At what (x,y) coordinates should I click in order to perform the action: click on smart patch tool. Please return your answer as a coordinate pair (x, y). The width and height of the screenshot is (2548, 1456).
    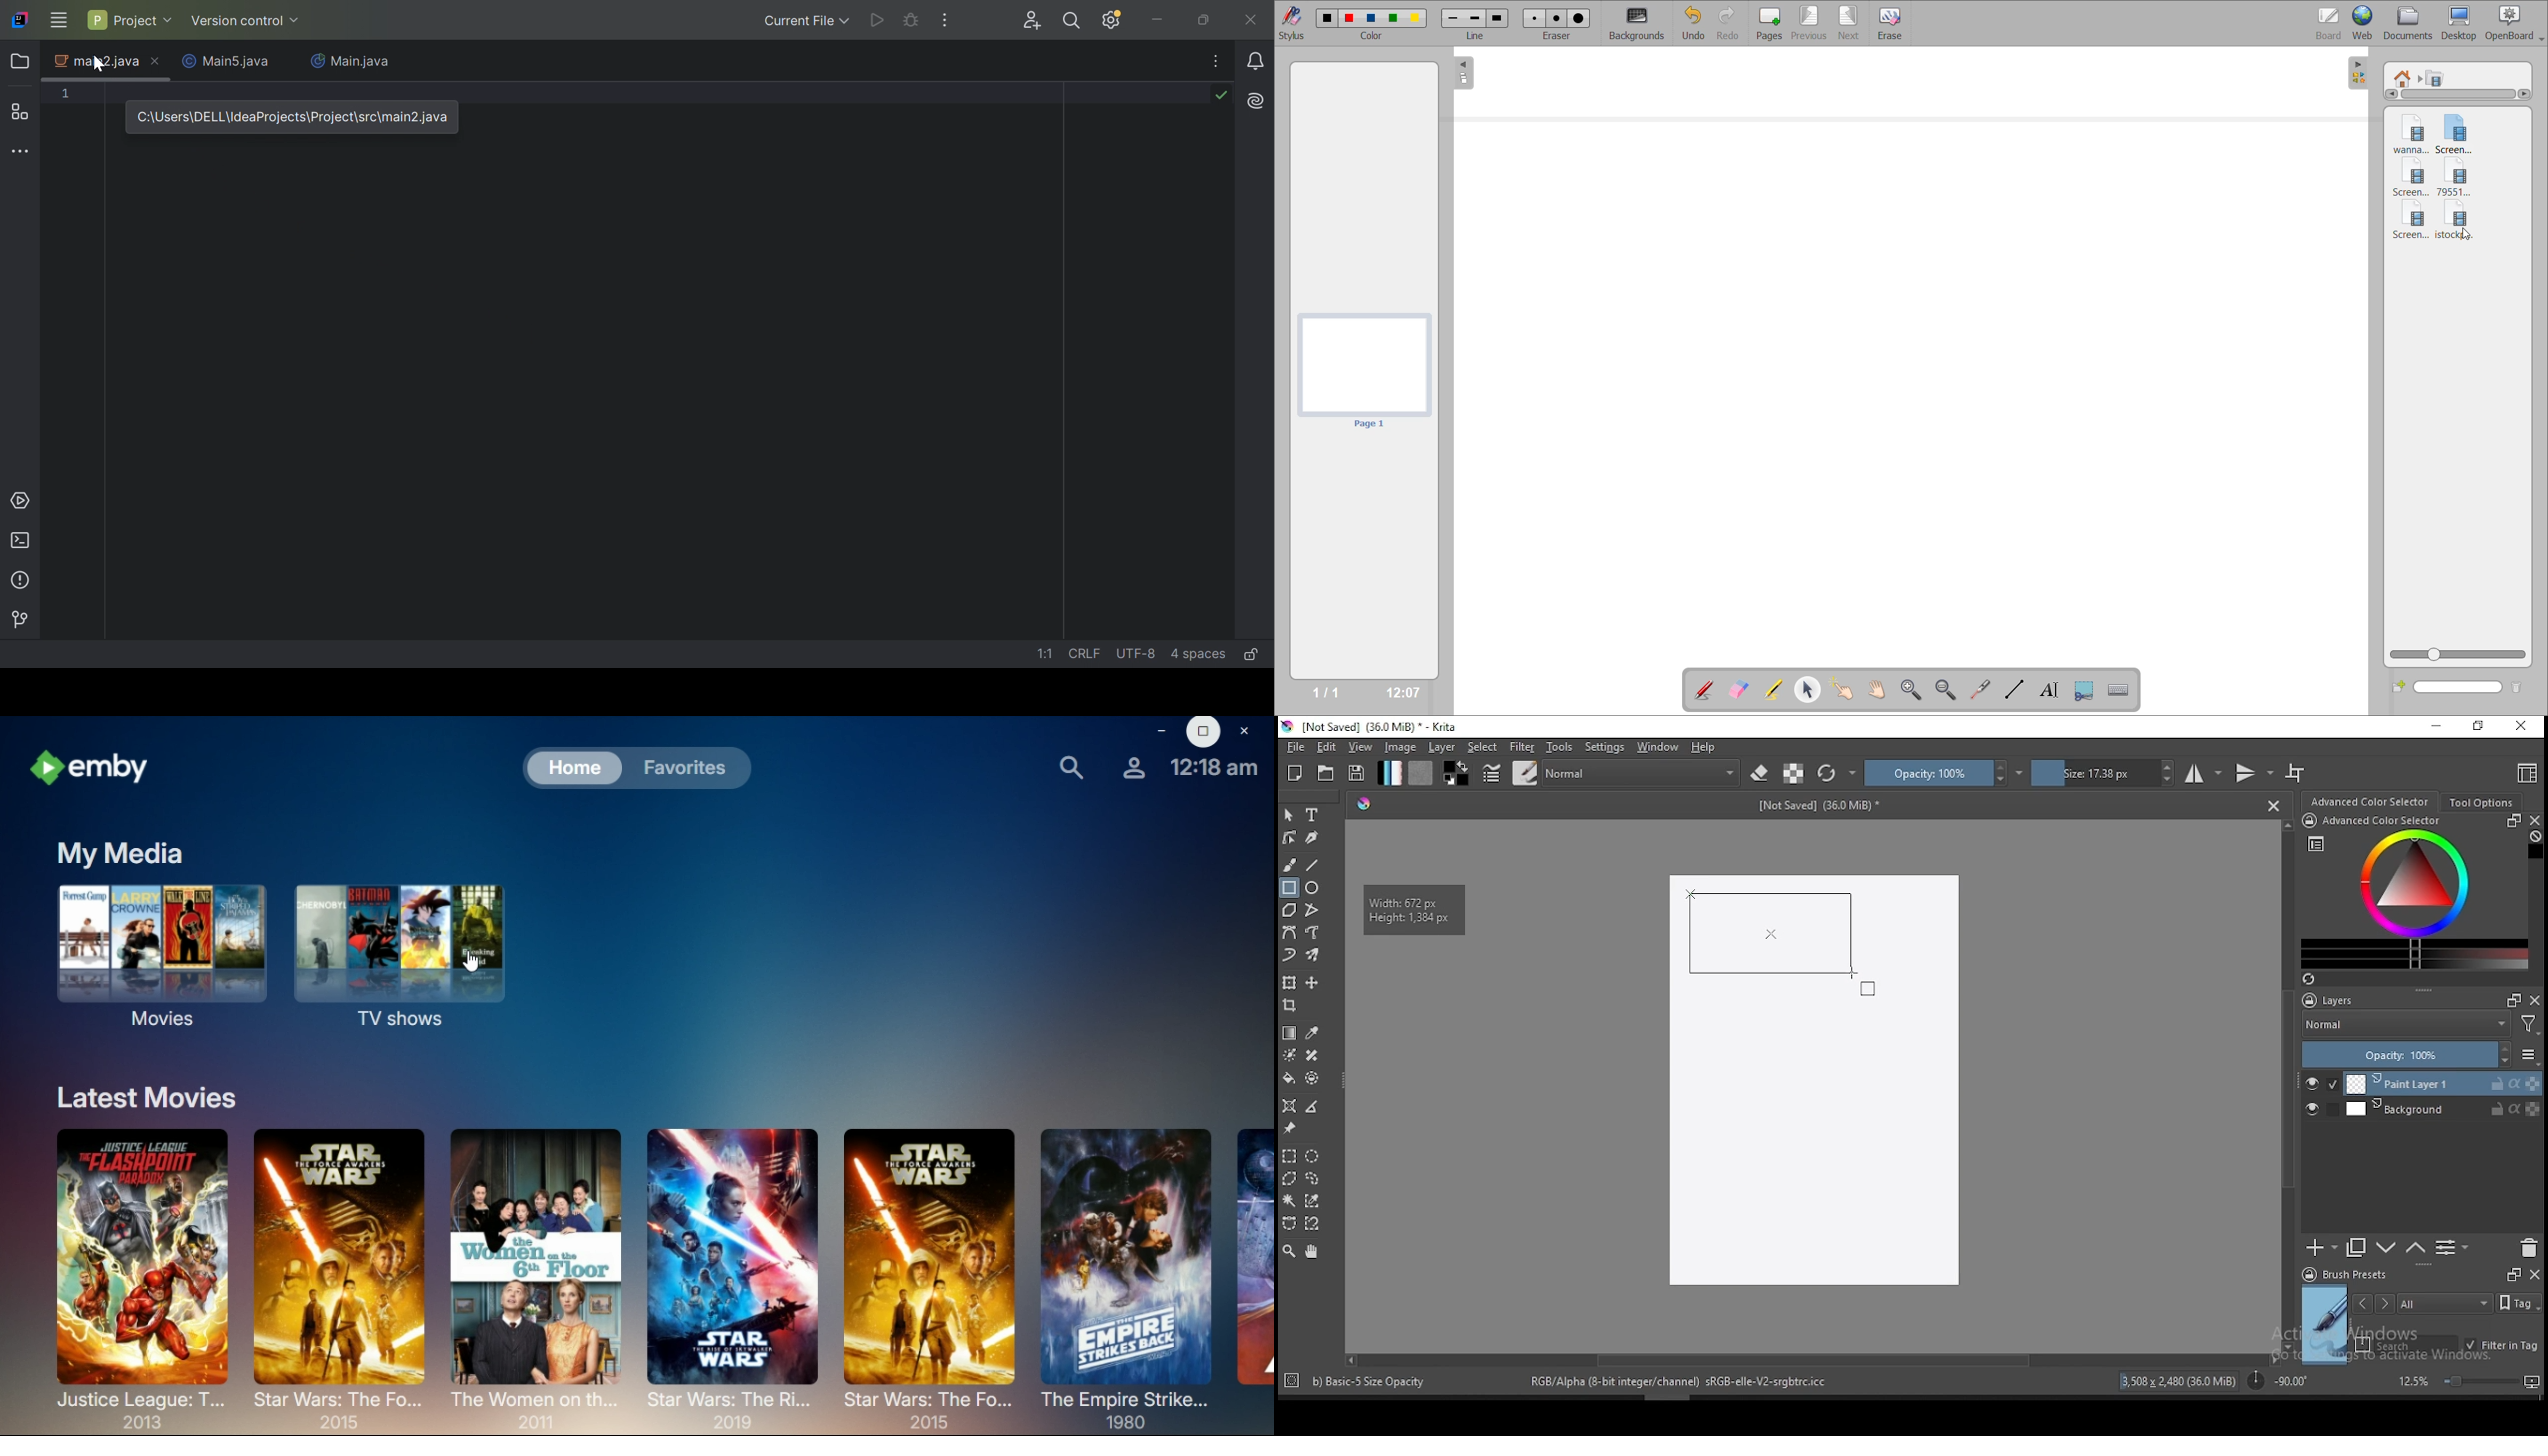
    Looking at the image, I should click on (1312, 1055).